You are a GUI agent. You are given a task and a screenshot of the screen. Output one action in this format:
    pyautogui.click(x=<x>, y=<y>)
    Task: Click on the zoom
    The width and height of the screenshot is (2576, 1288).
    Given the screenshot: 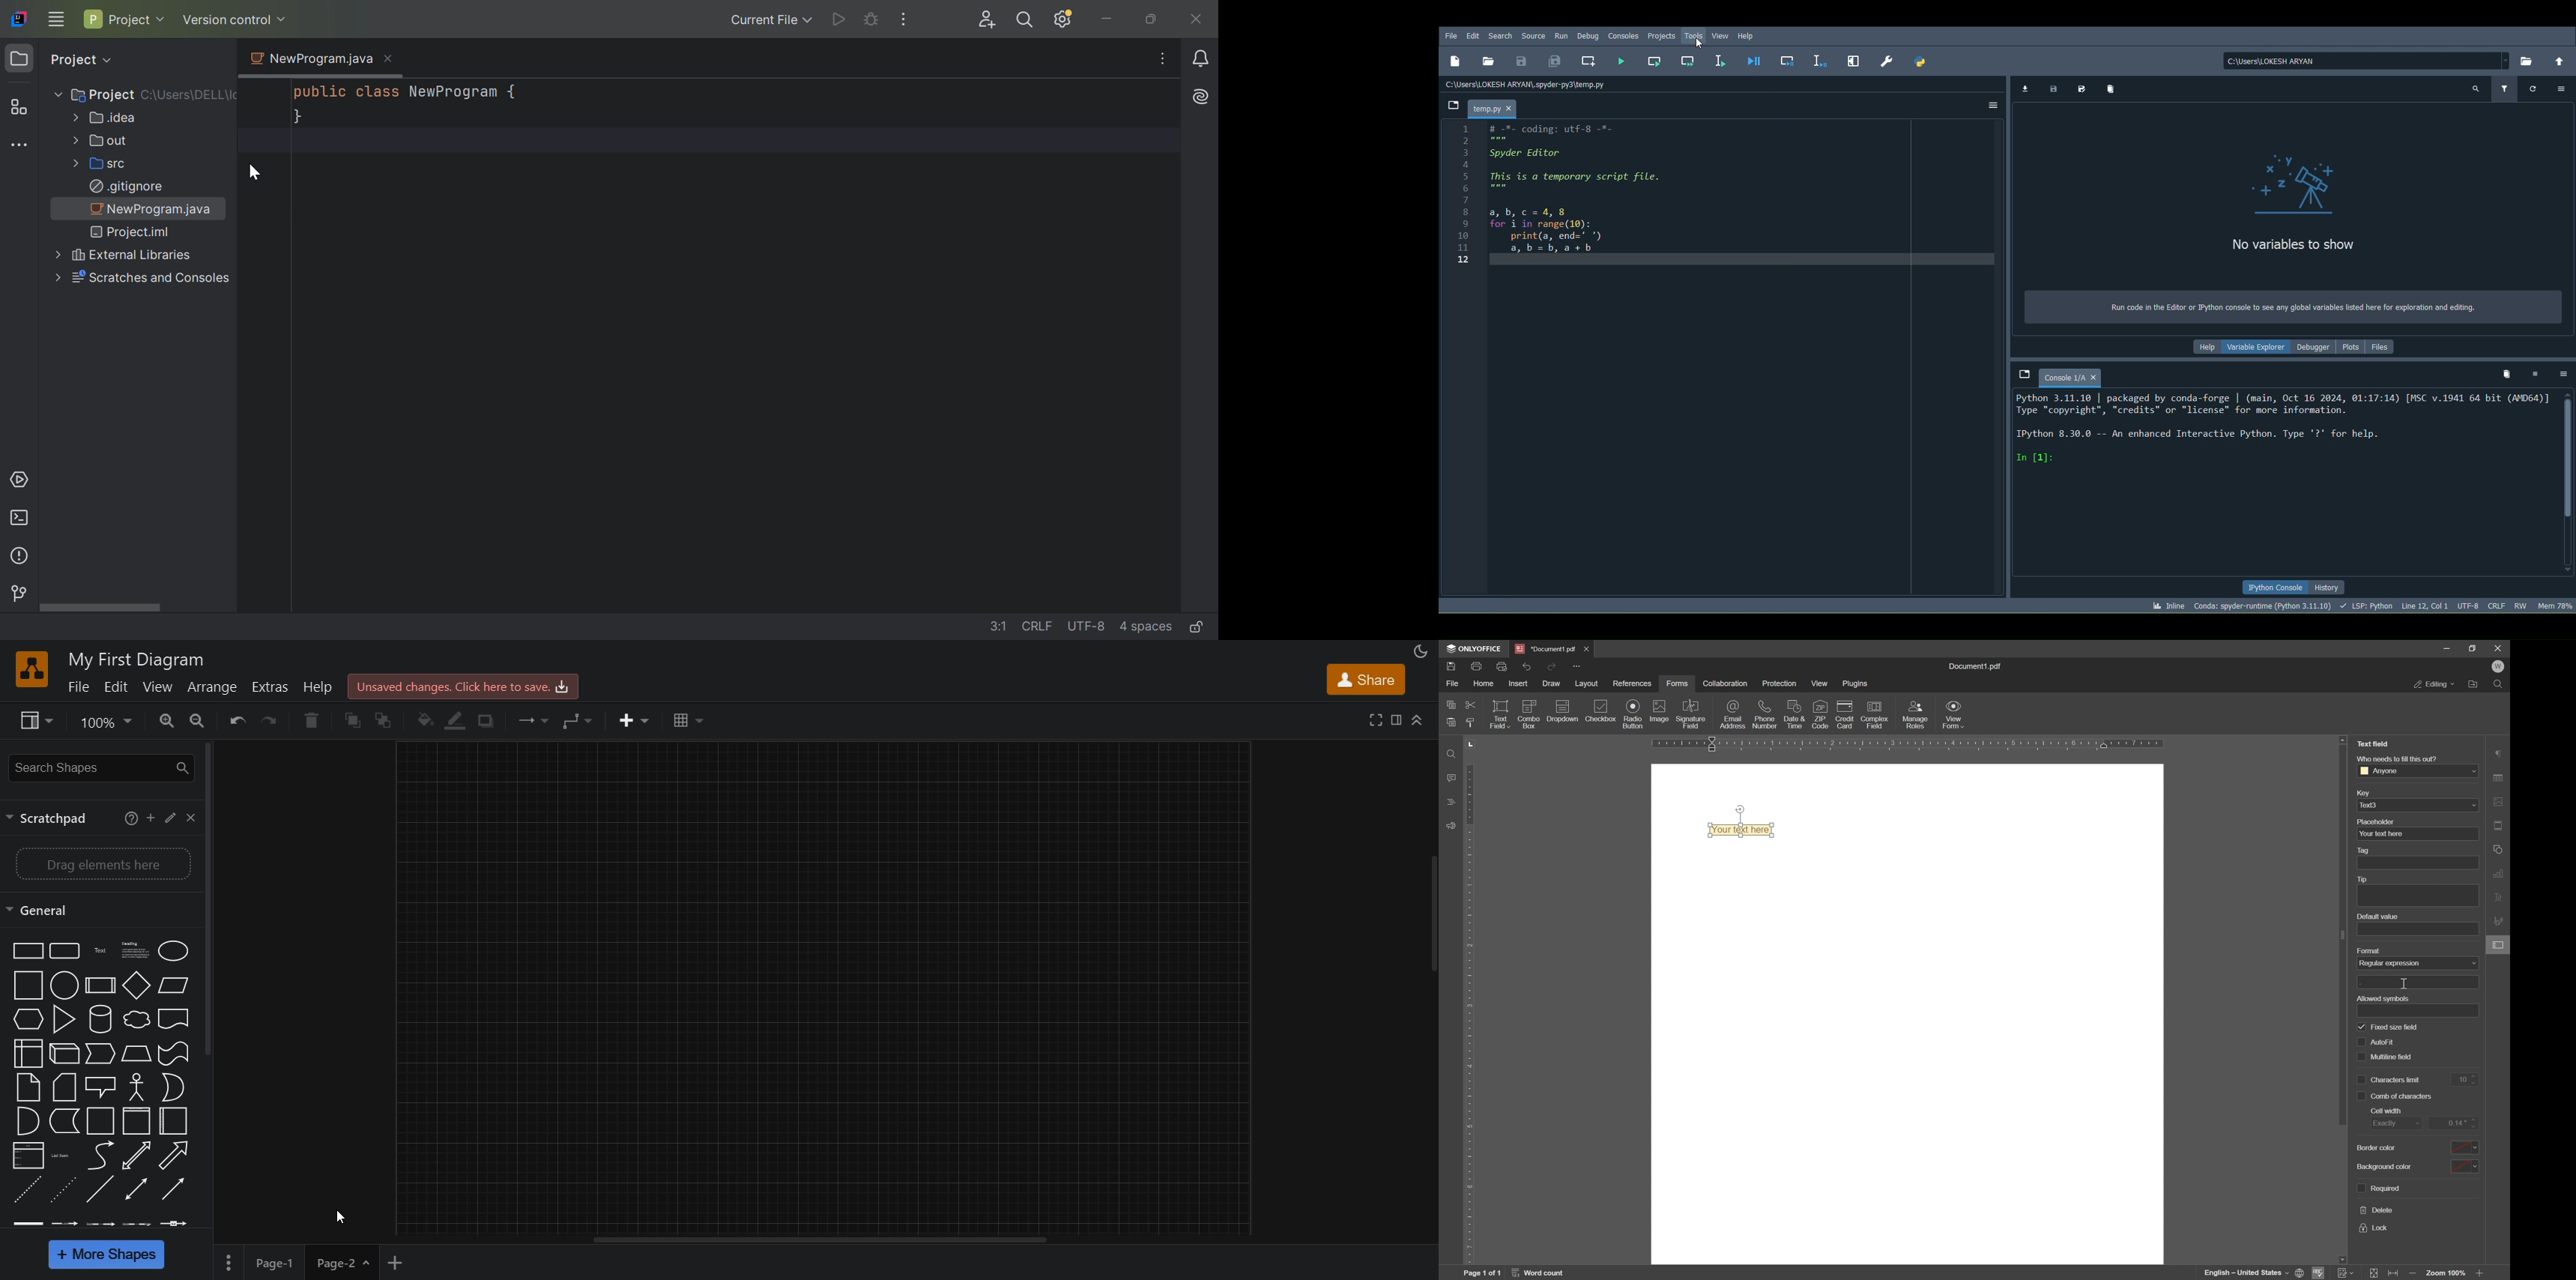 What is the action you would take?
    pyautogui.click(x=103, y=722)
    